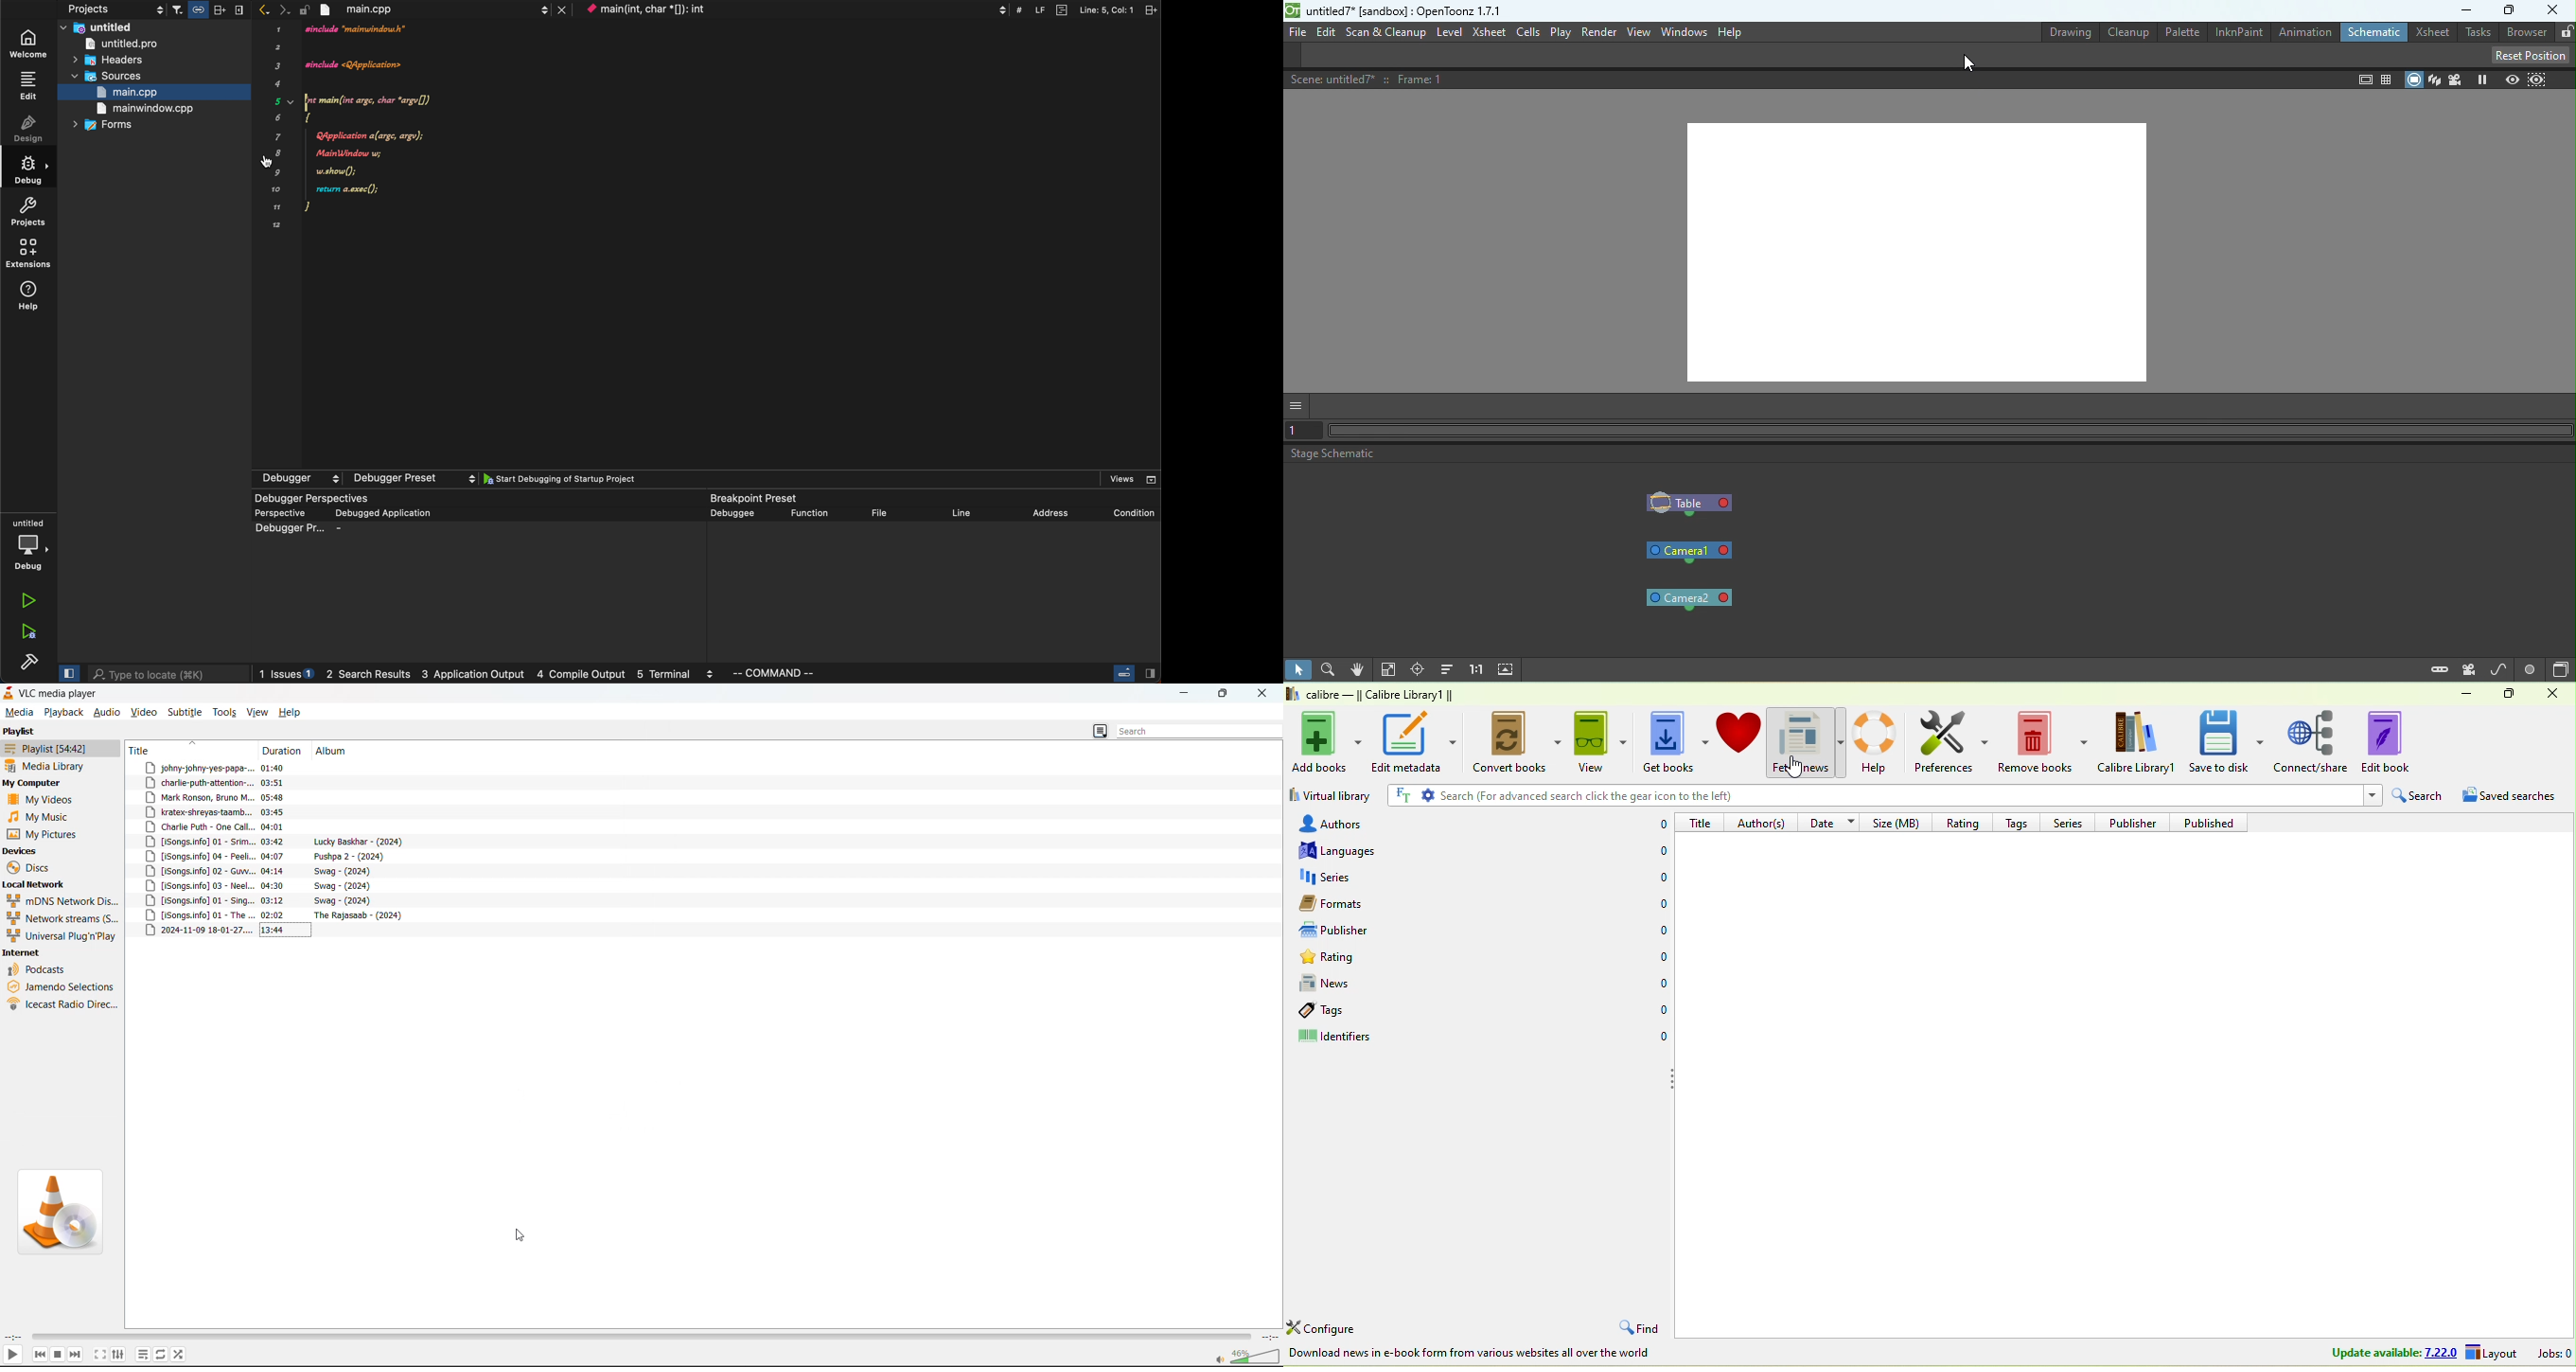 The height and width of the screenshot is (1372, 2576). I want to click on Tasks, so click(2480, 32).